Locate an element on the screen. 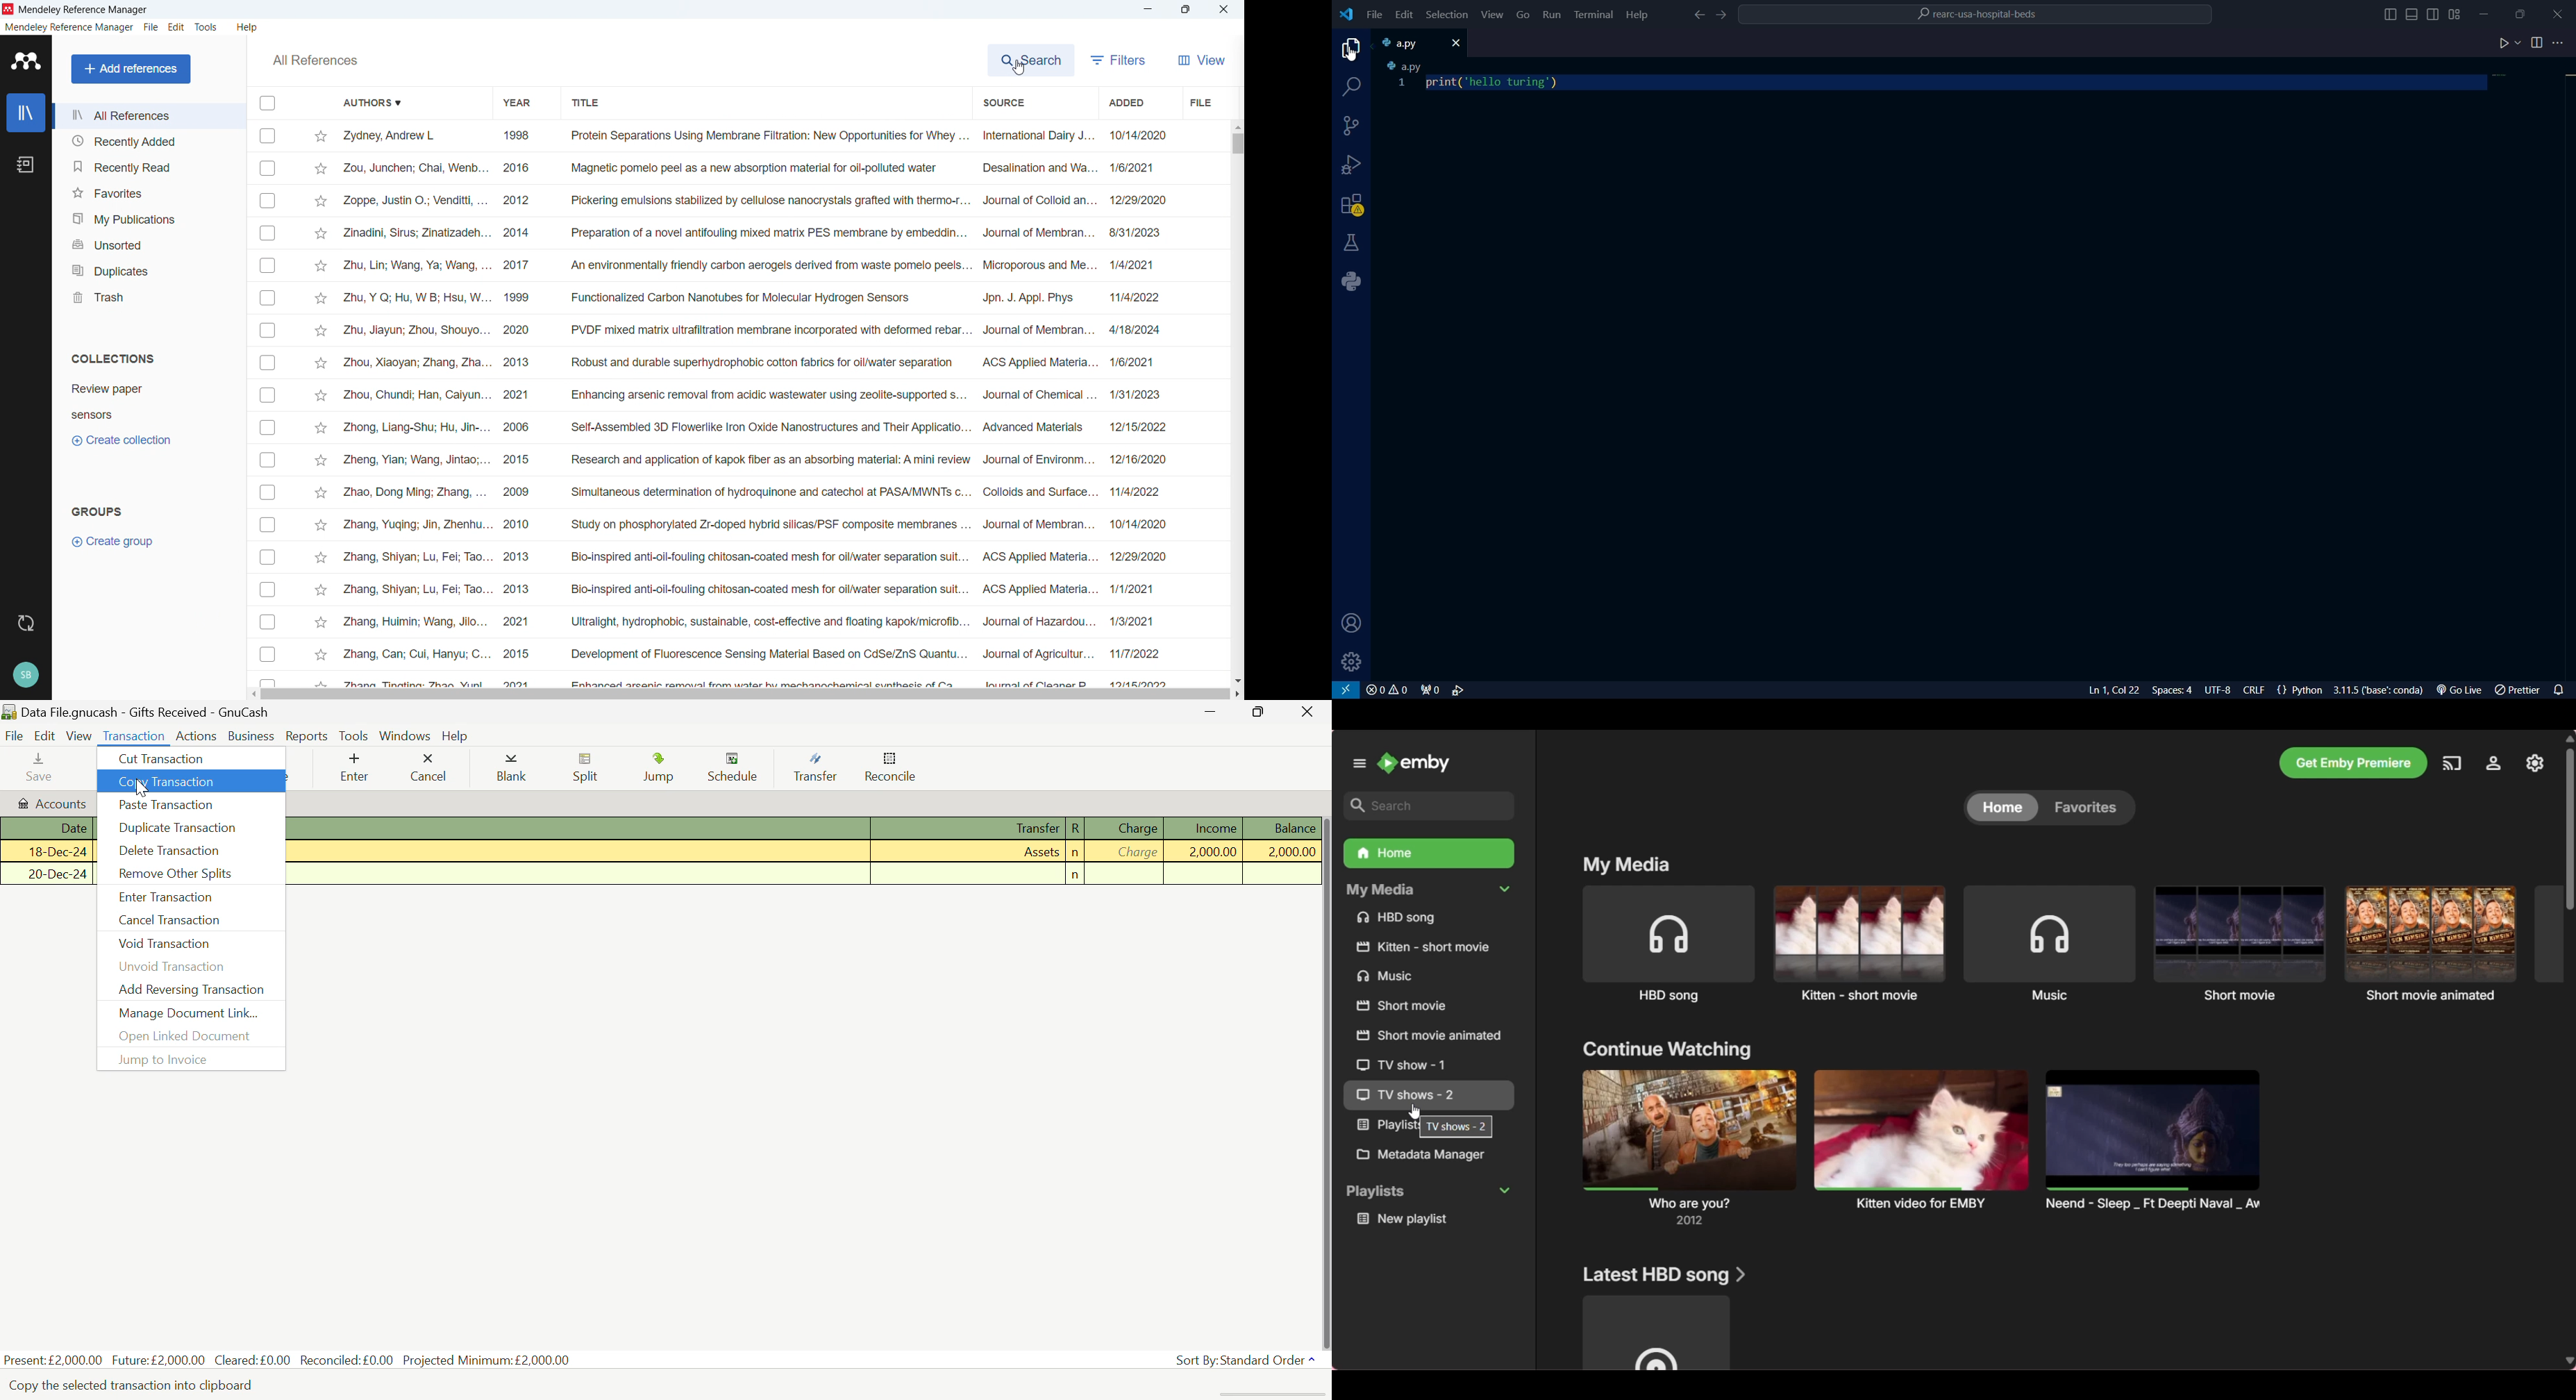  Reconcile is located at coordinates (891, 767).